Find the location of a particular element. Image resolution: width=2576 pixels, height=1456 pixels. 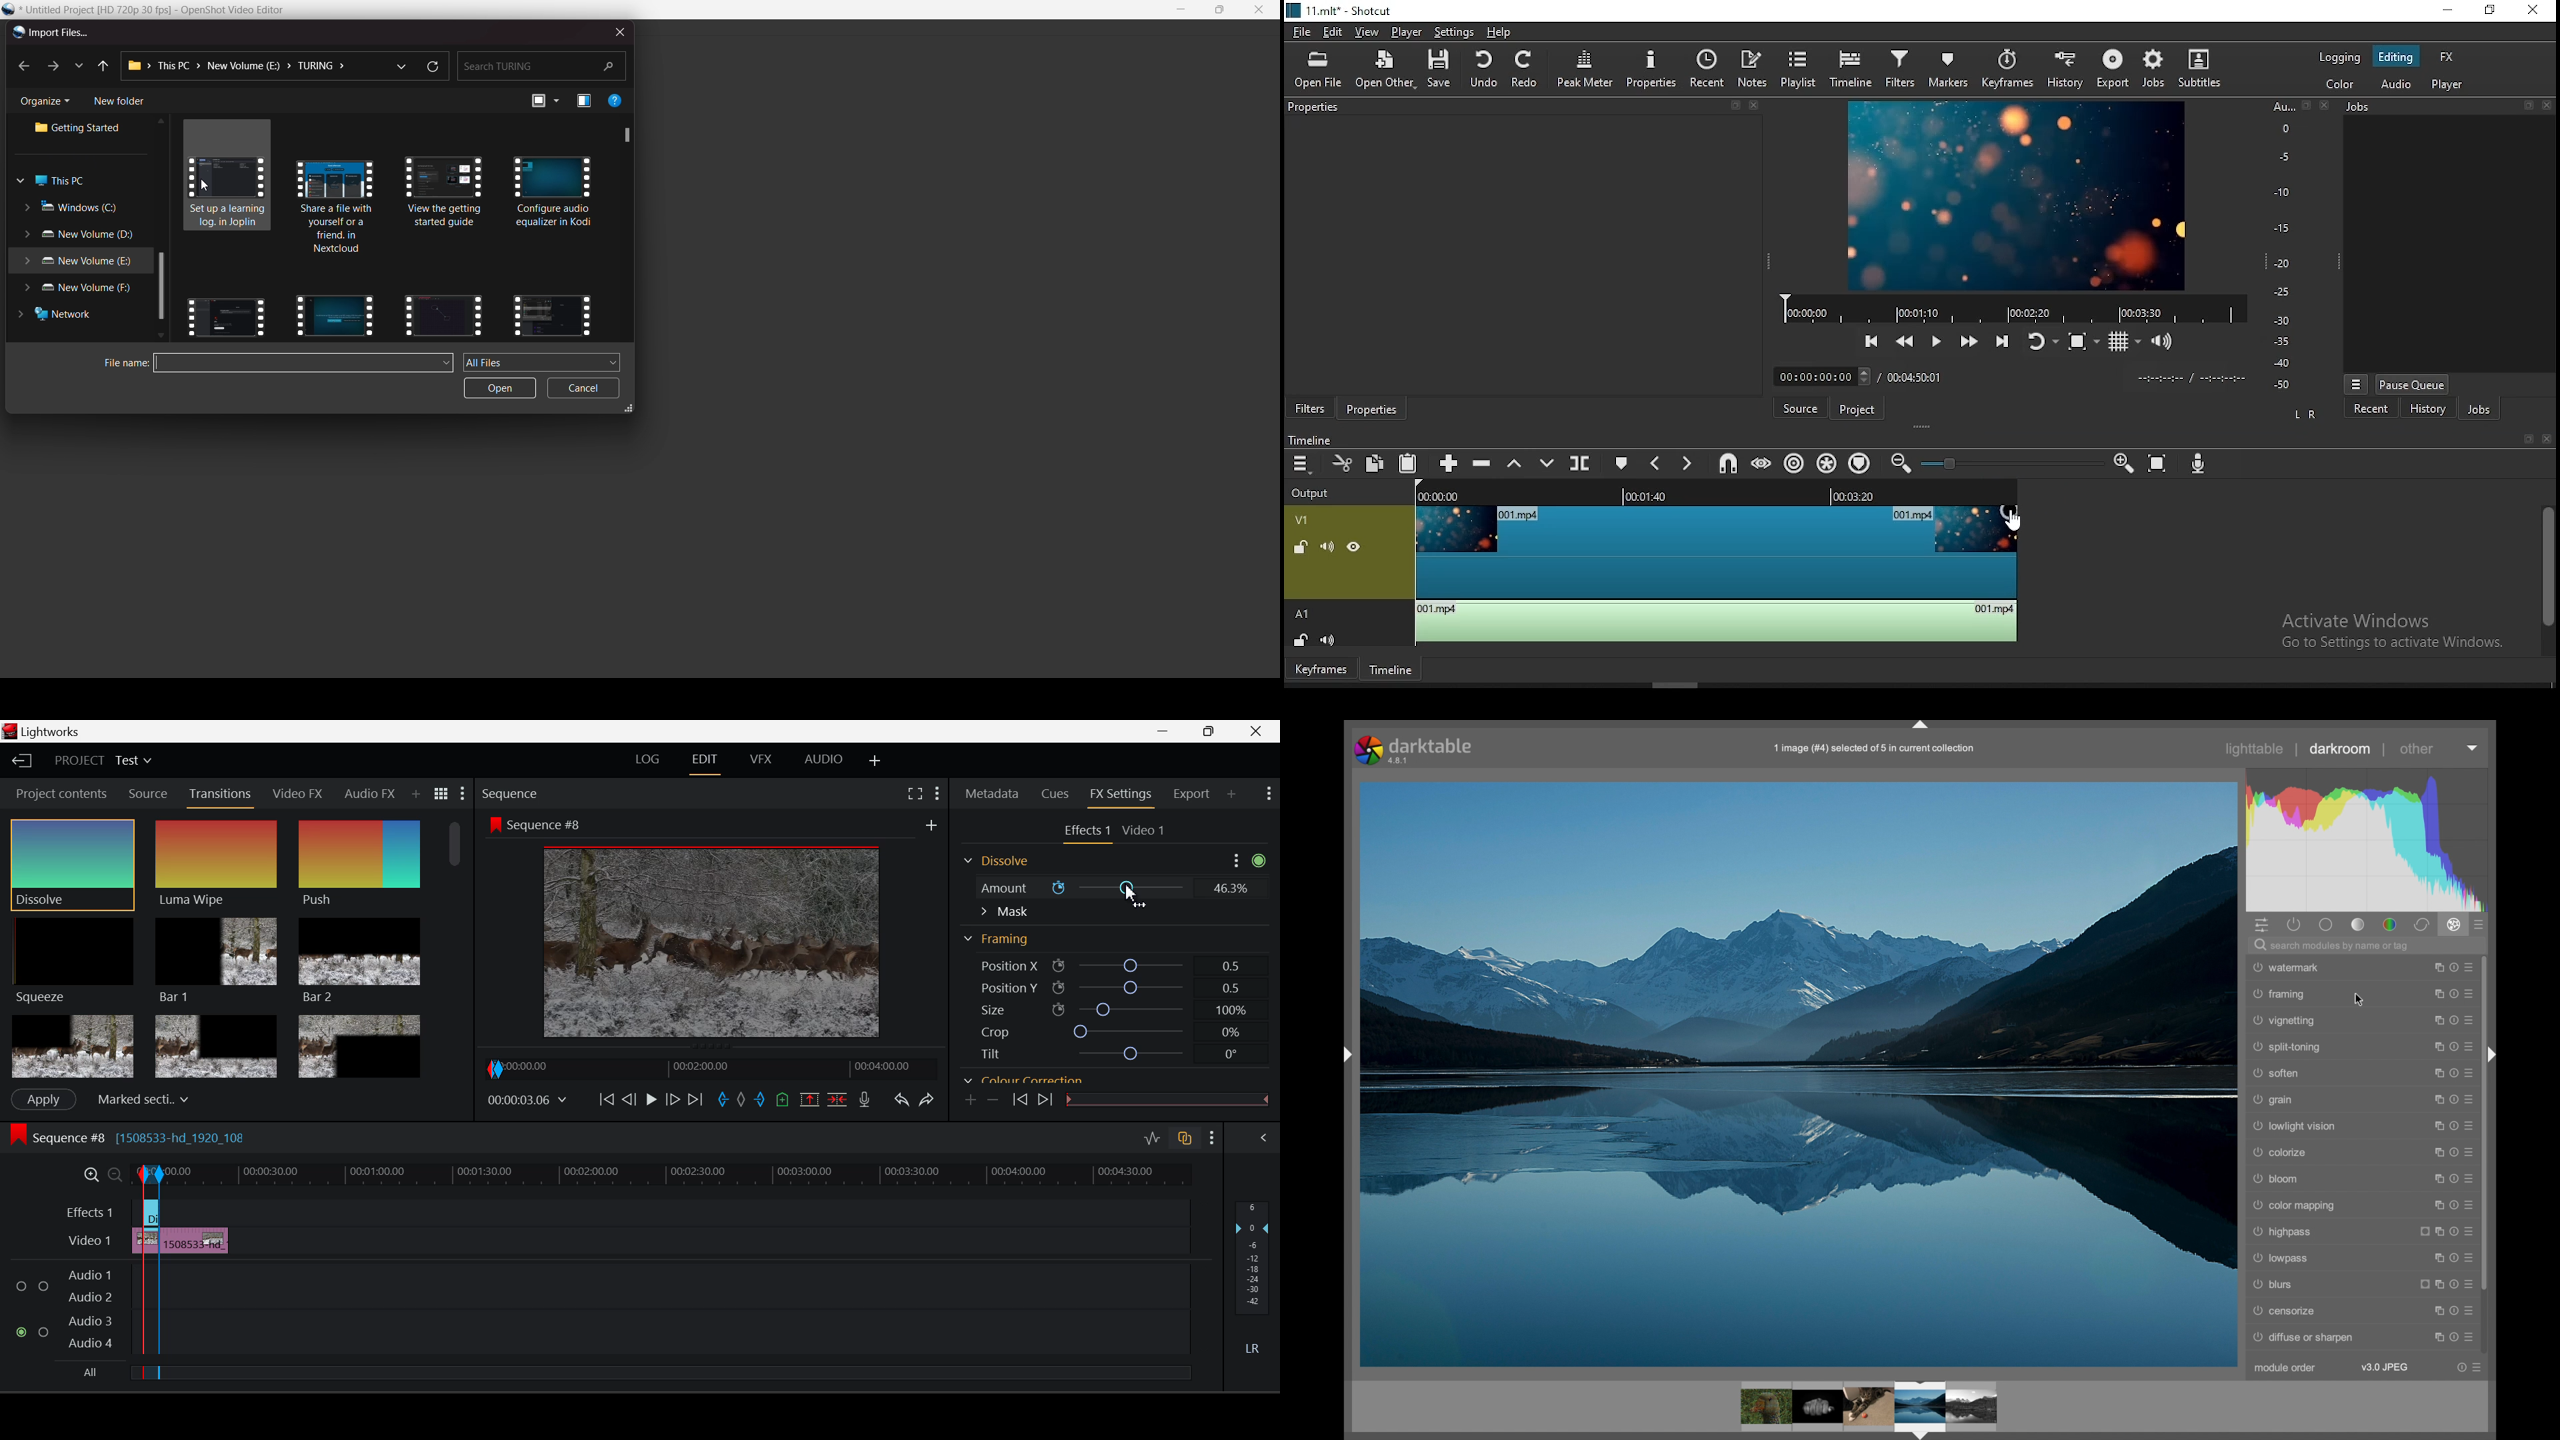

player is located at coordinates (1407, 31).